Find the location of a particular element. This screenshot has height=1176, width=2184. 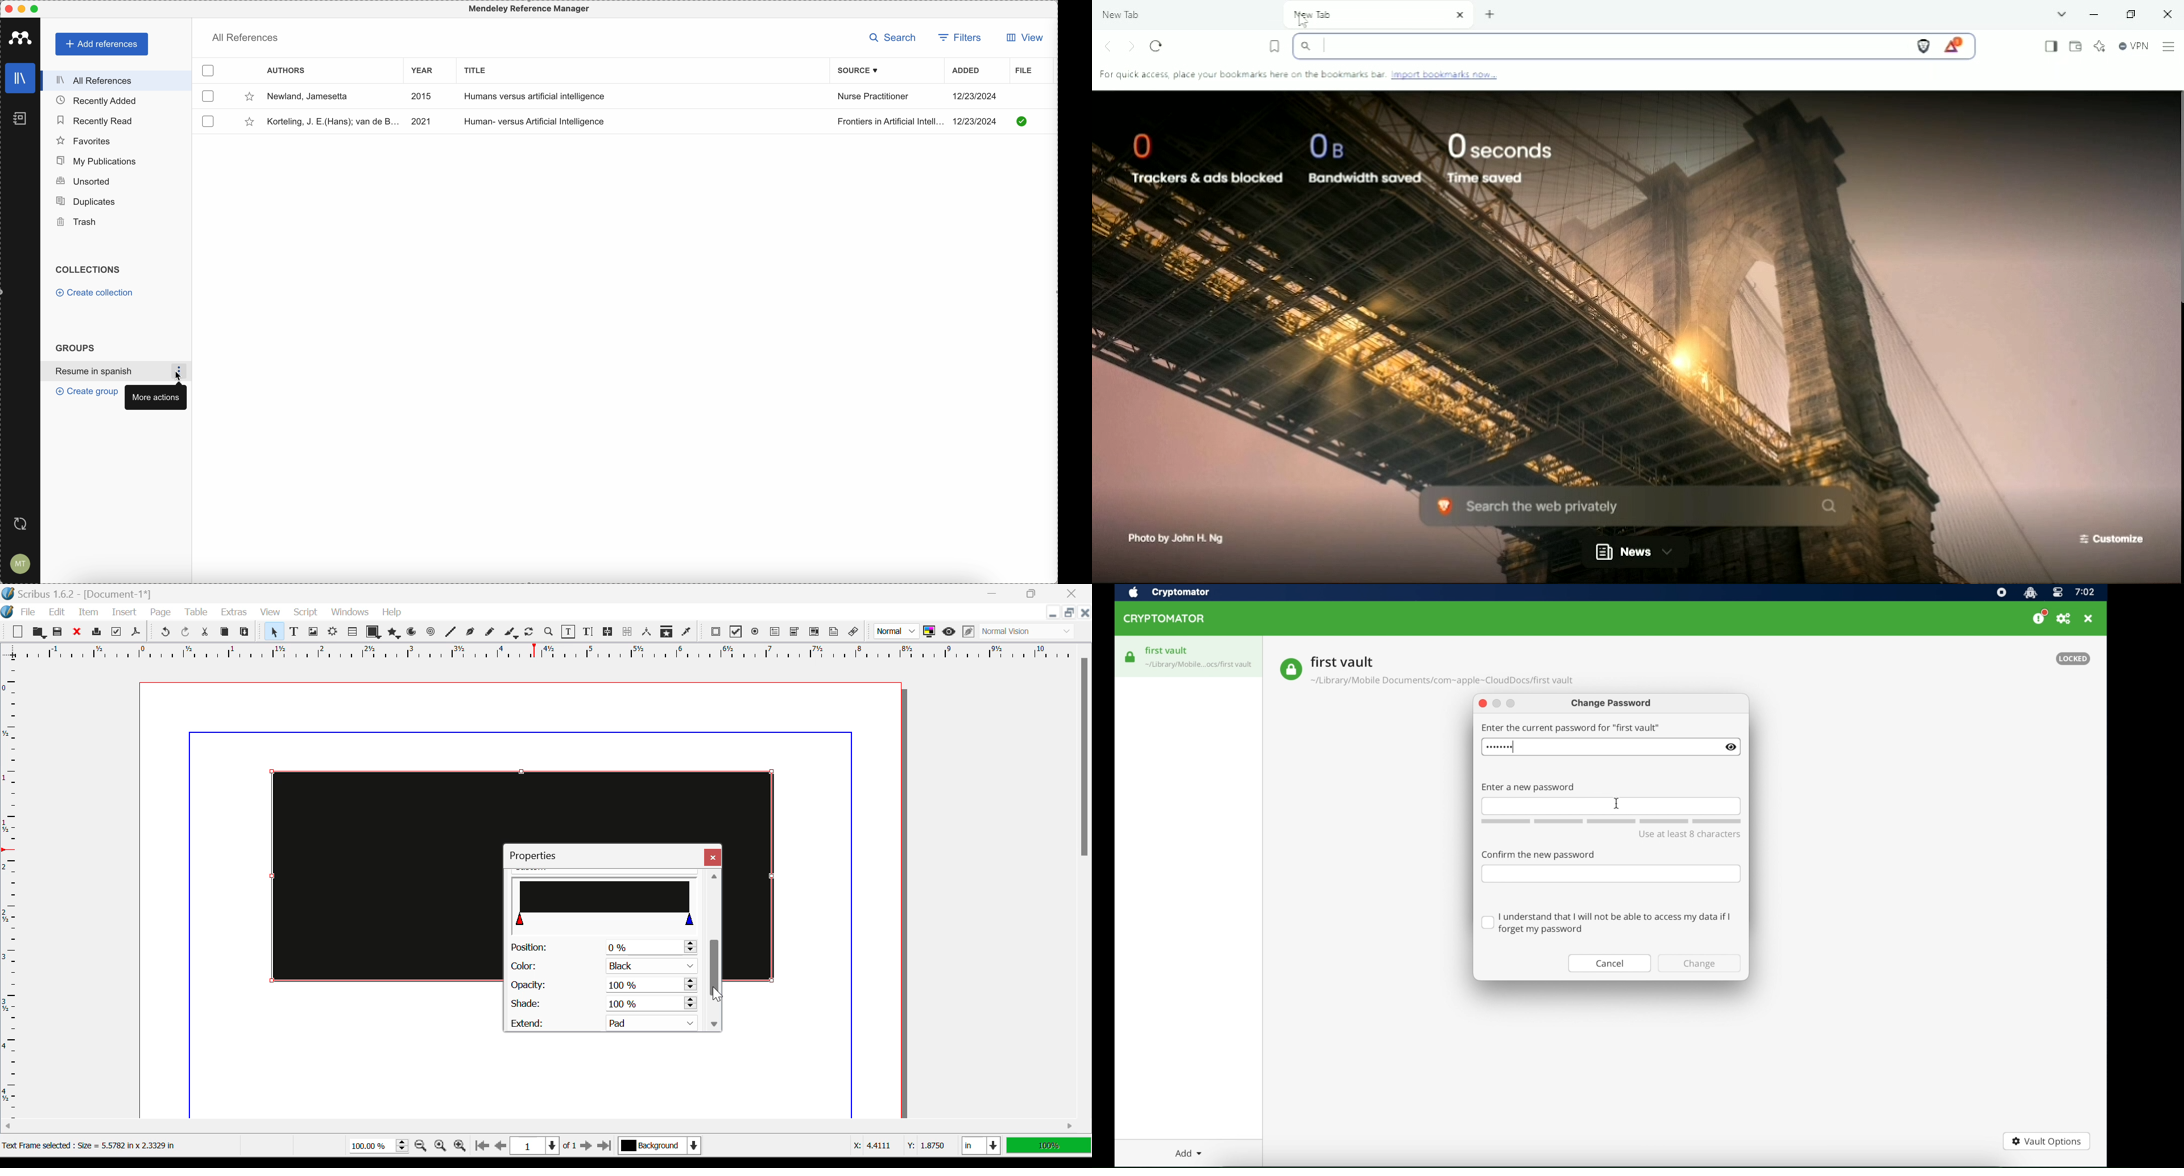

Shapes is located at coordinates (373, 633).